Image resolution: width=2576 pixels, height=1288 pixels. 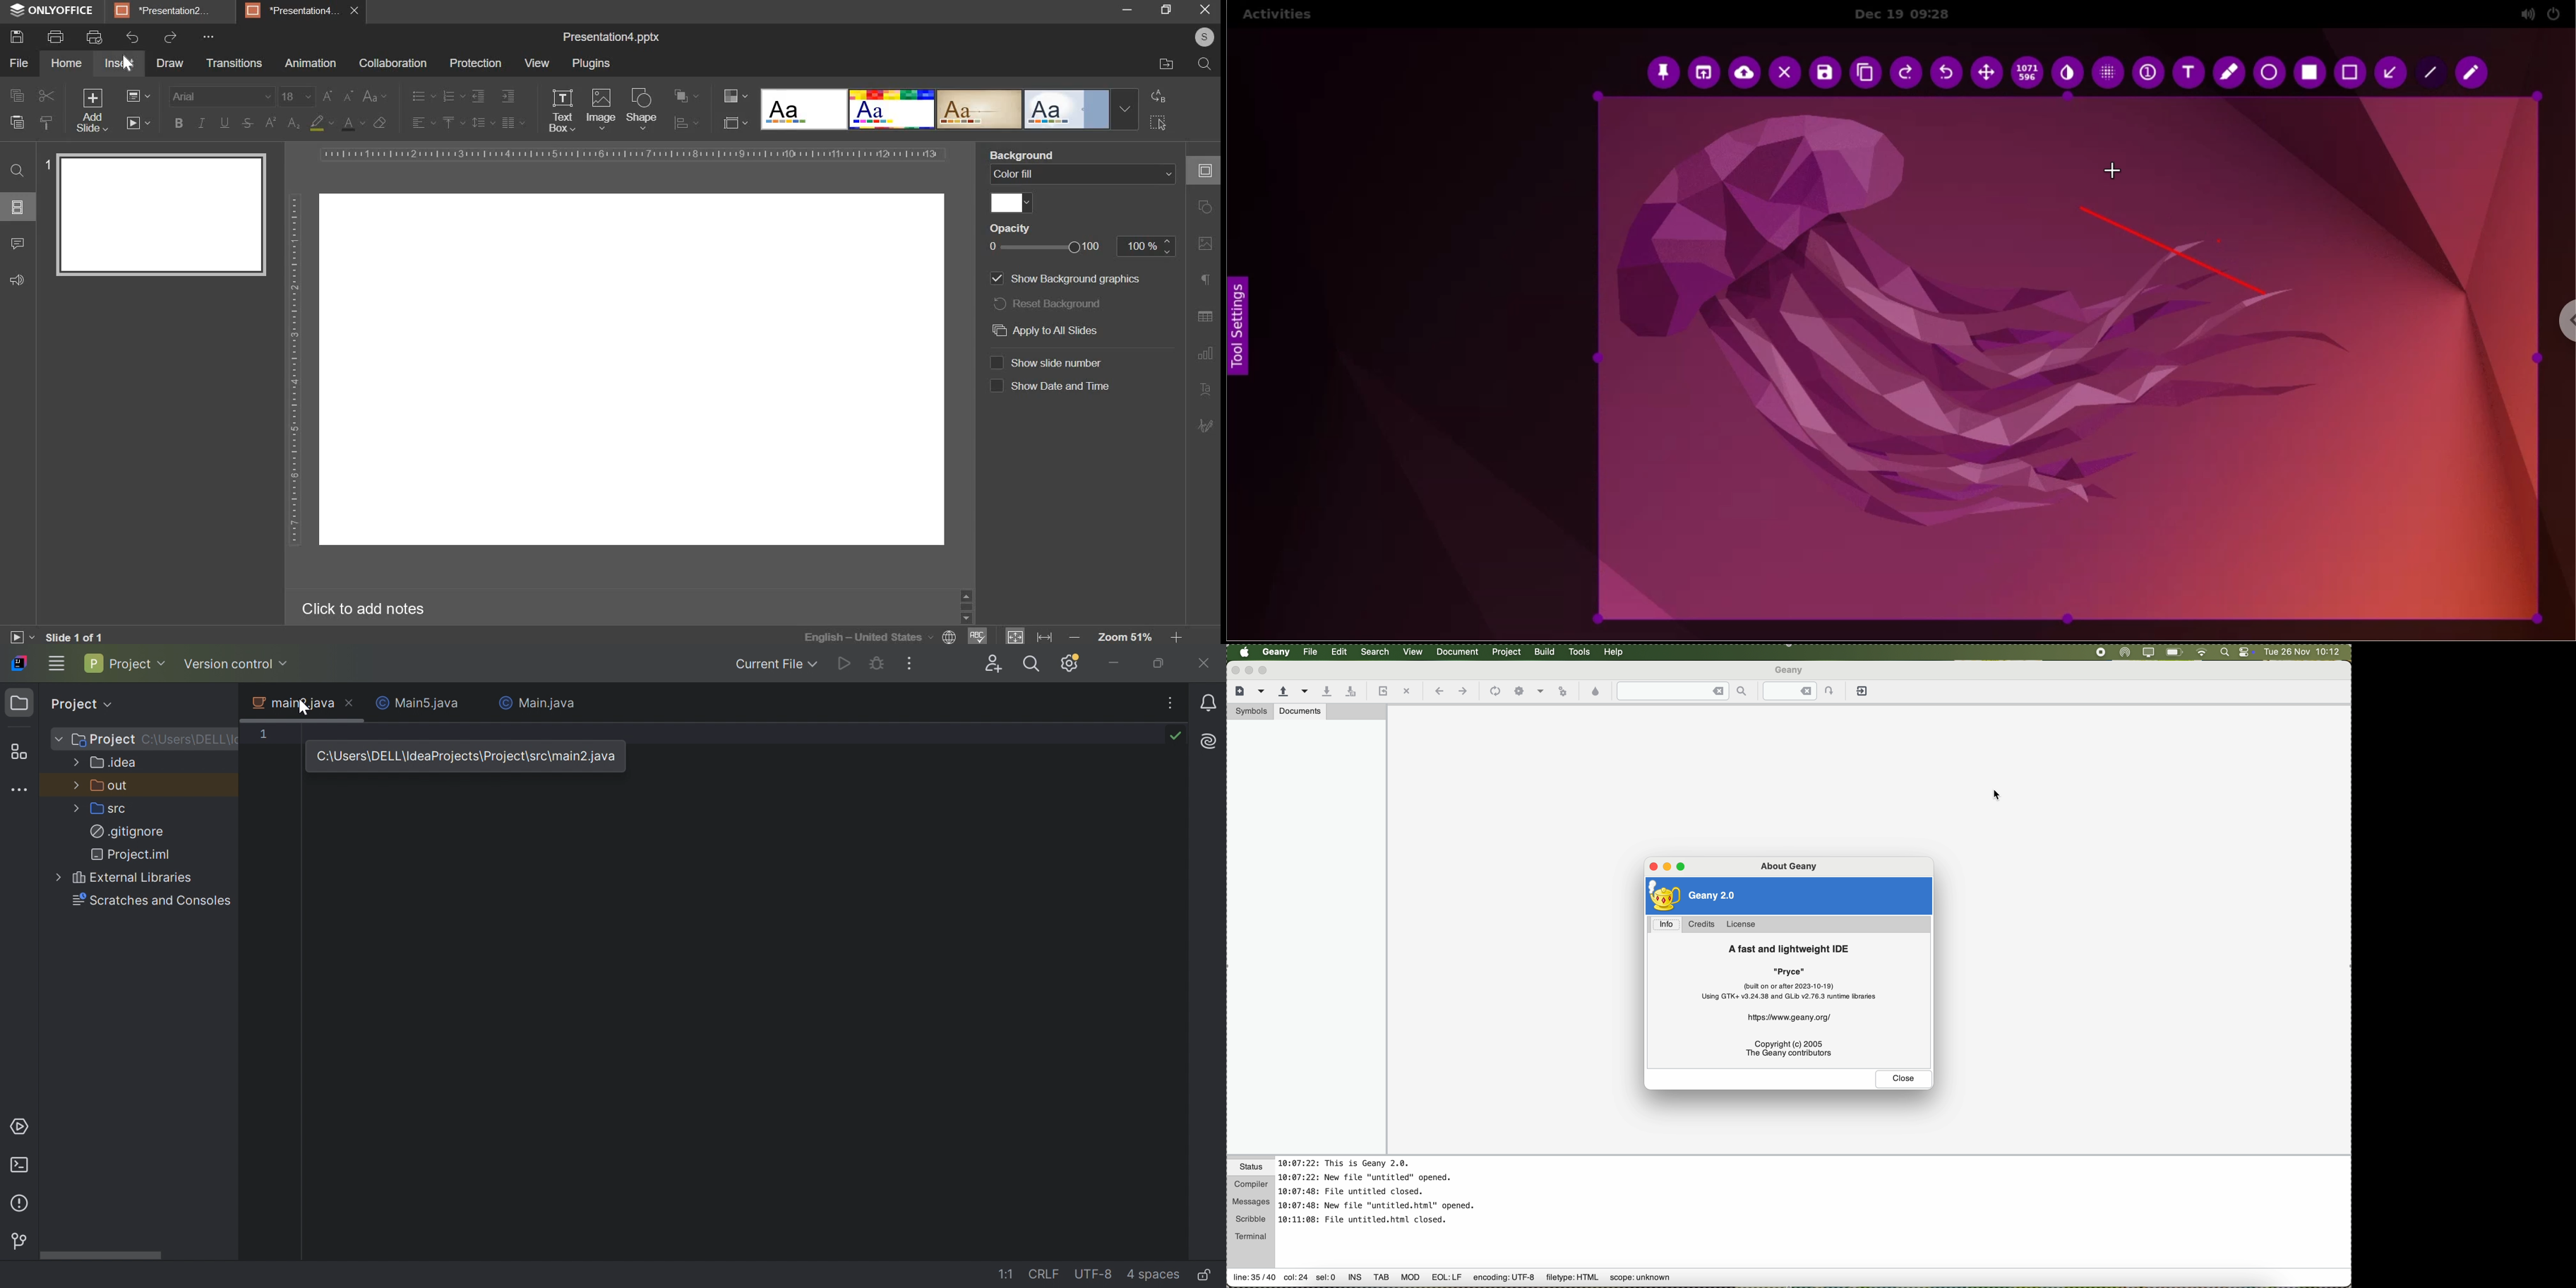 What do you see at coordinates (74, 635) in the screenshot?
I see `slide 1 of 1` at bounding box center [74, 635].